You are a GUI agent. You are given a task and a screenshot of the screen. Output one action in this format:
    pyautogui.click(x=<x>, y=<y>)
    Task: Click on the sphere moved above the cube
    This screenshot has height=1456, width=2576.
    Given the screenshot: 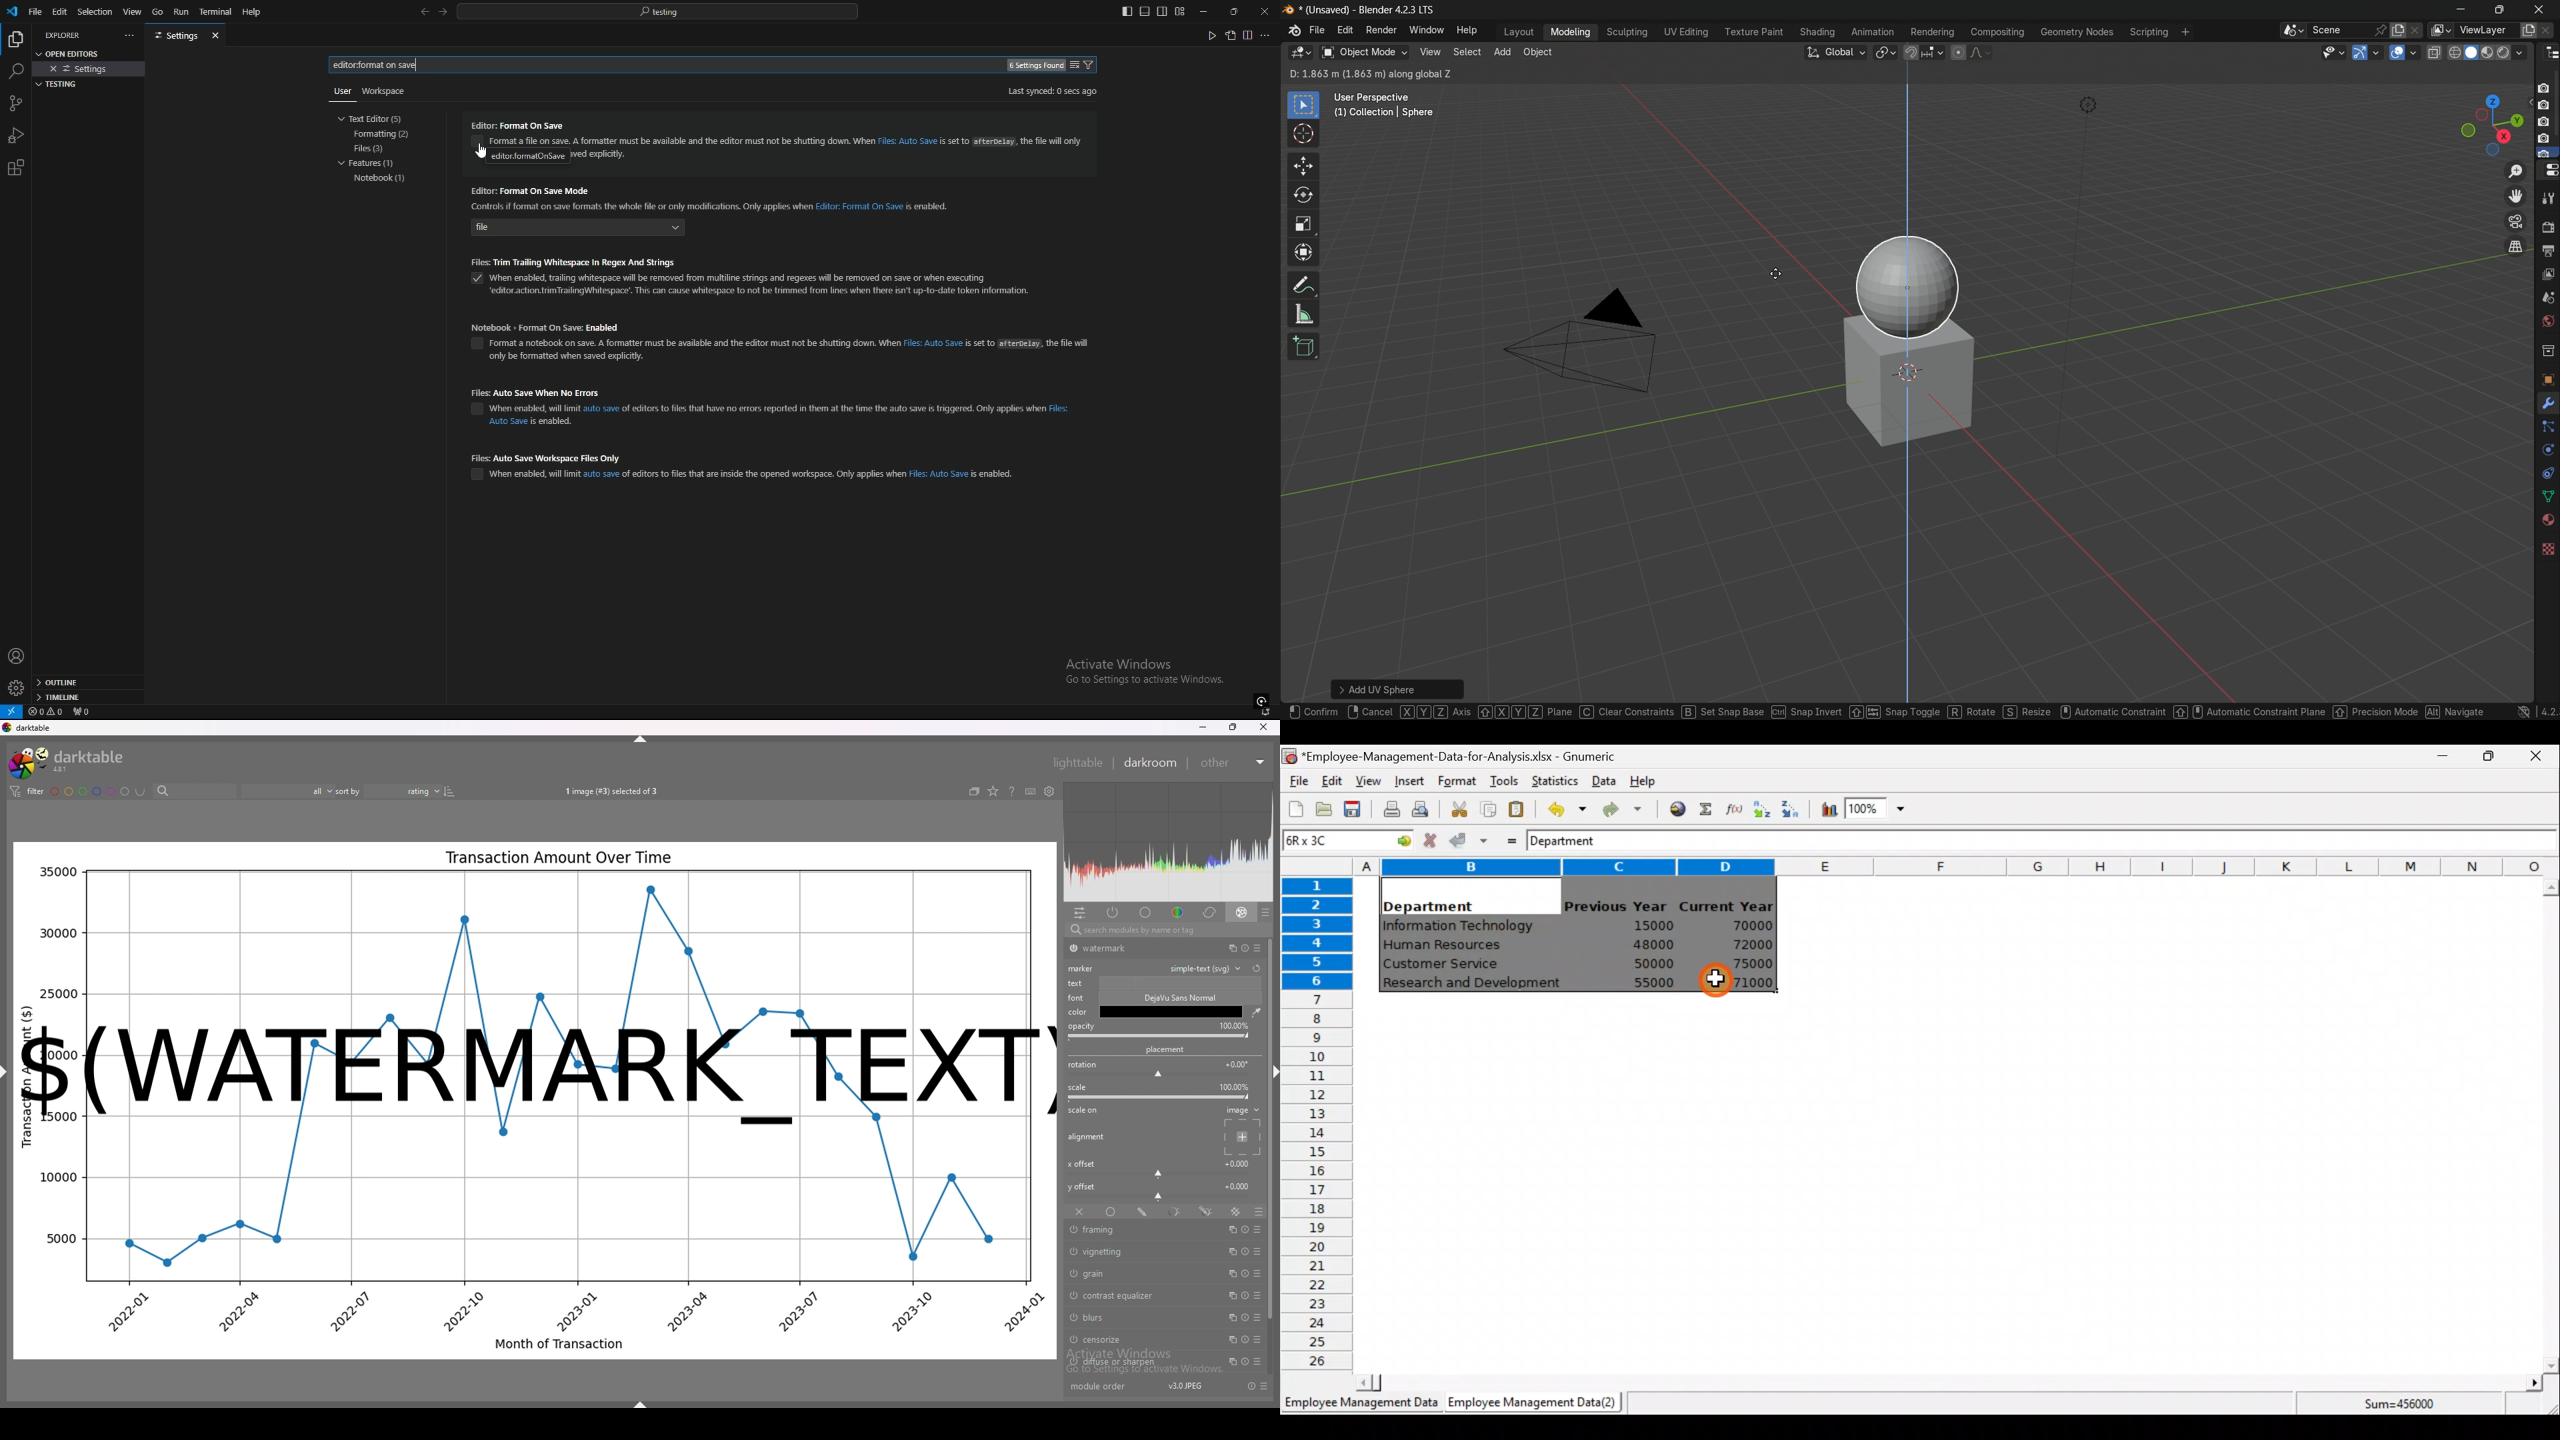 What is the action you would take?
    pyautogui.click(x=1910, y=278)
    